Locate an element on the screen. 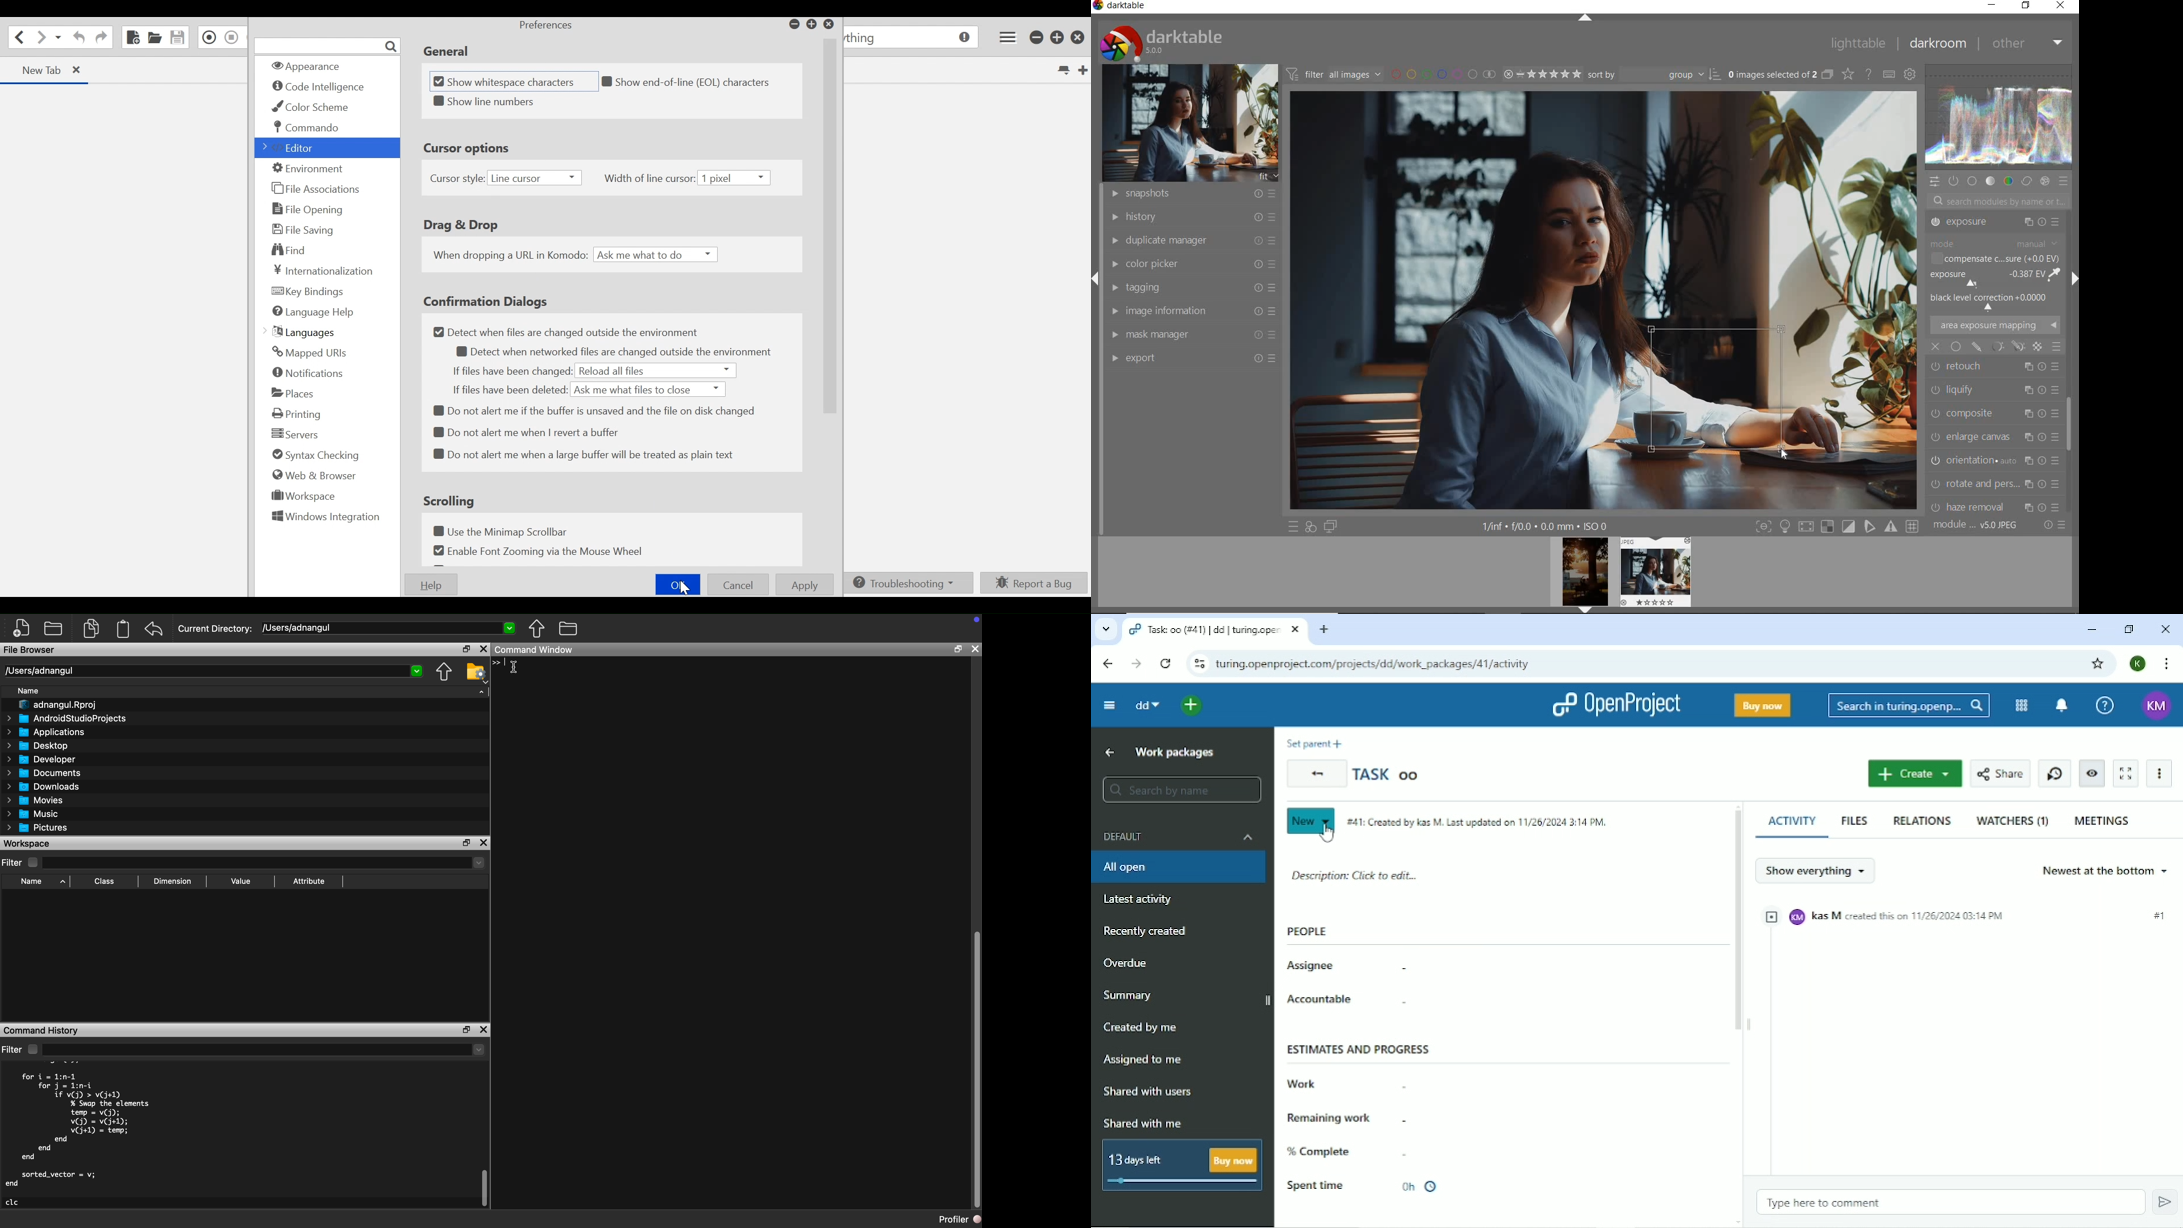  HISTORY is located at coordinates (1191, 218).